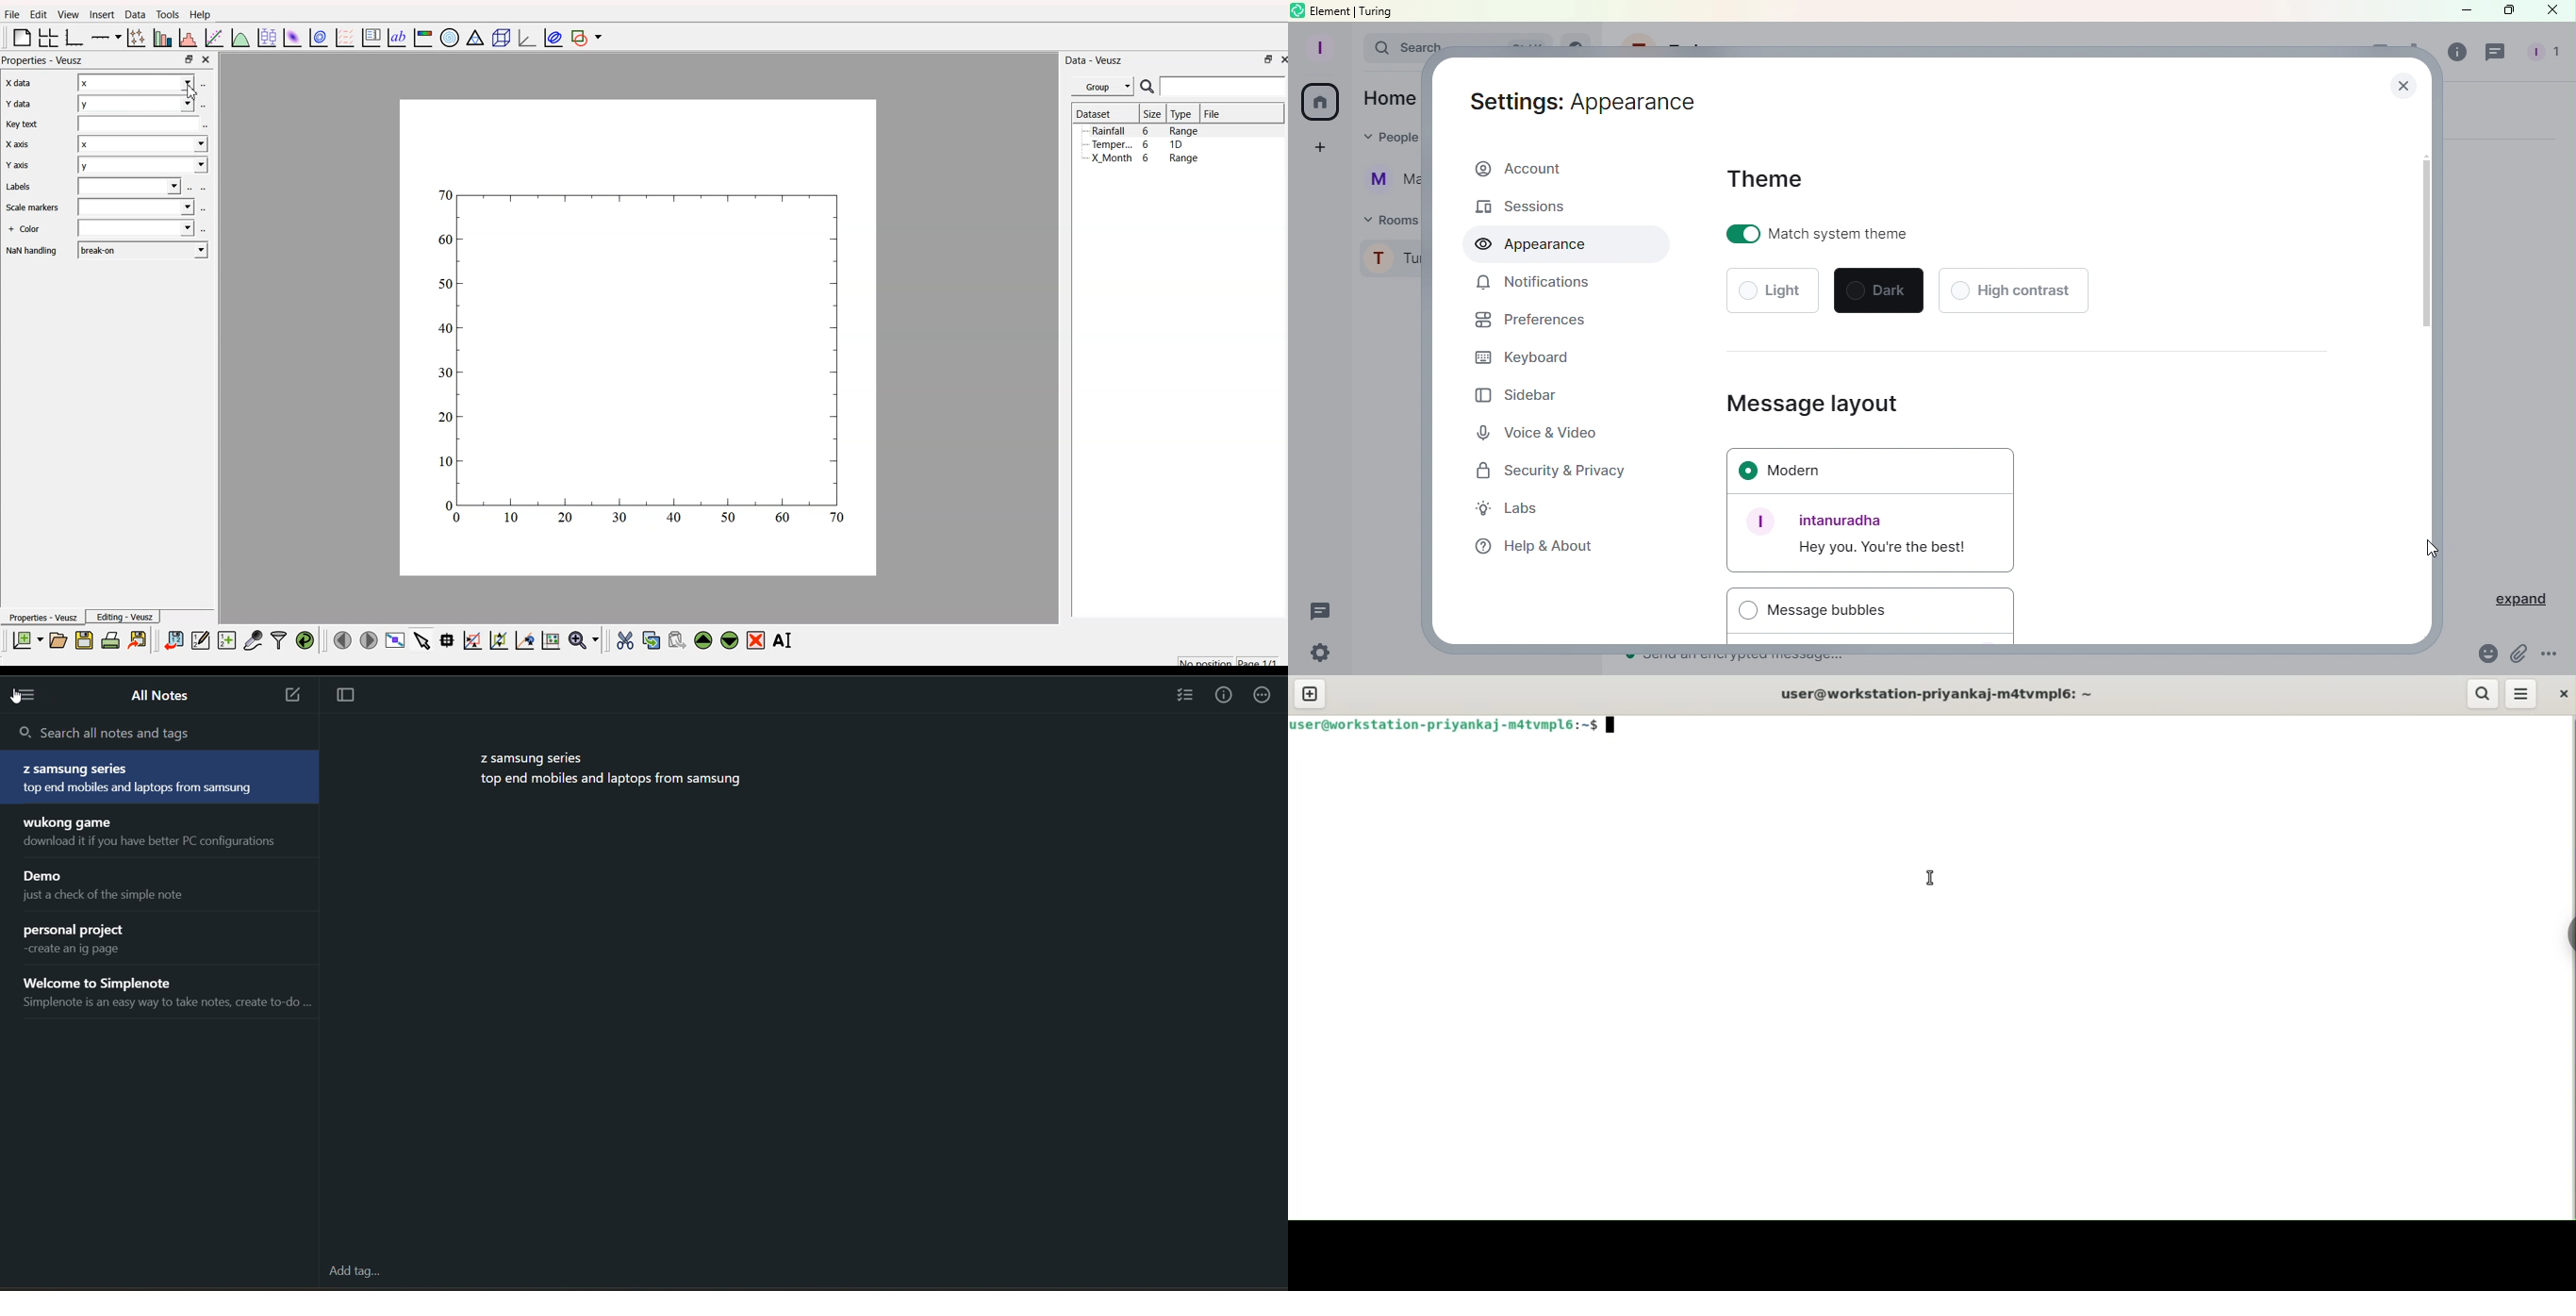 This screenshot has height=1316, width=2576. Describe the element at coordinates (550, 38) in the screenshot. I see `plot covariance ellipses` at that location.